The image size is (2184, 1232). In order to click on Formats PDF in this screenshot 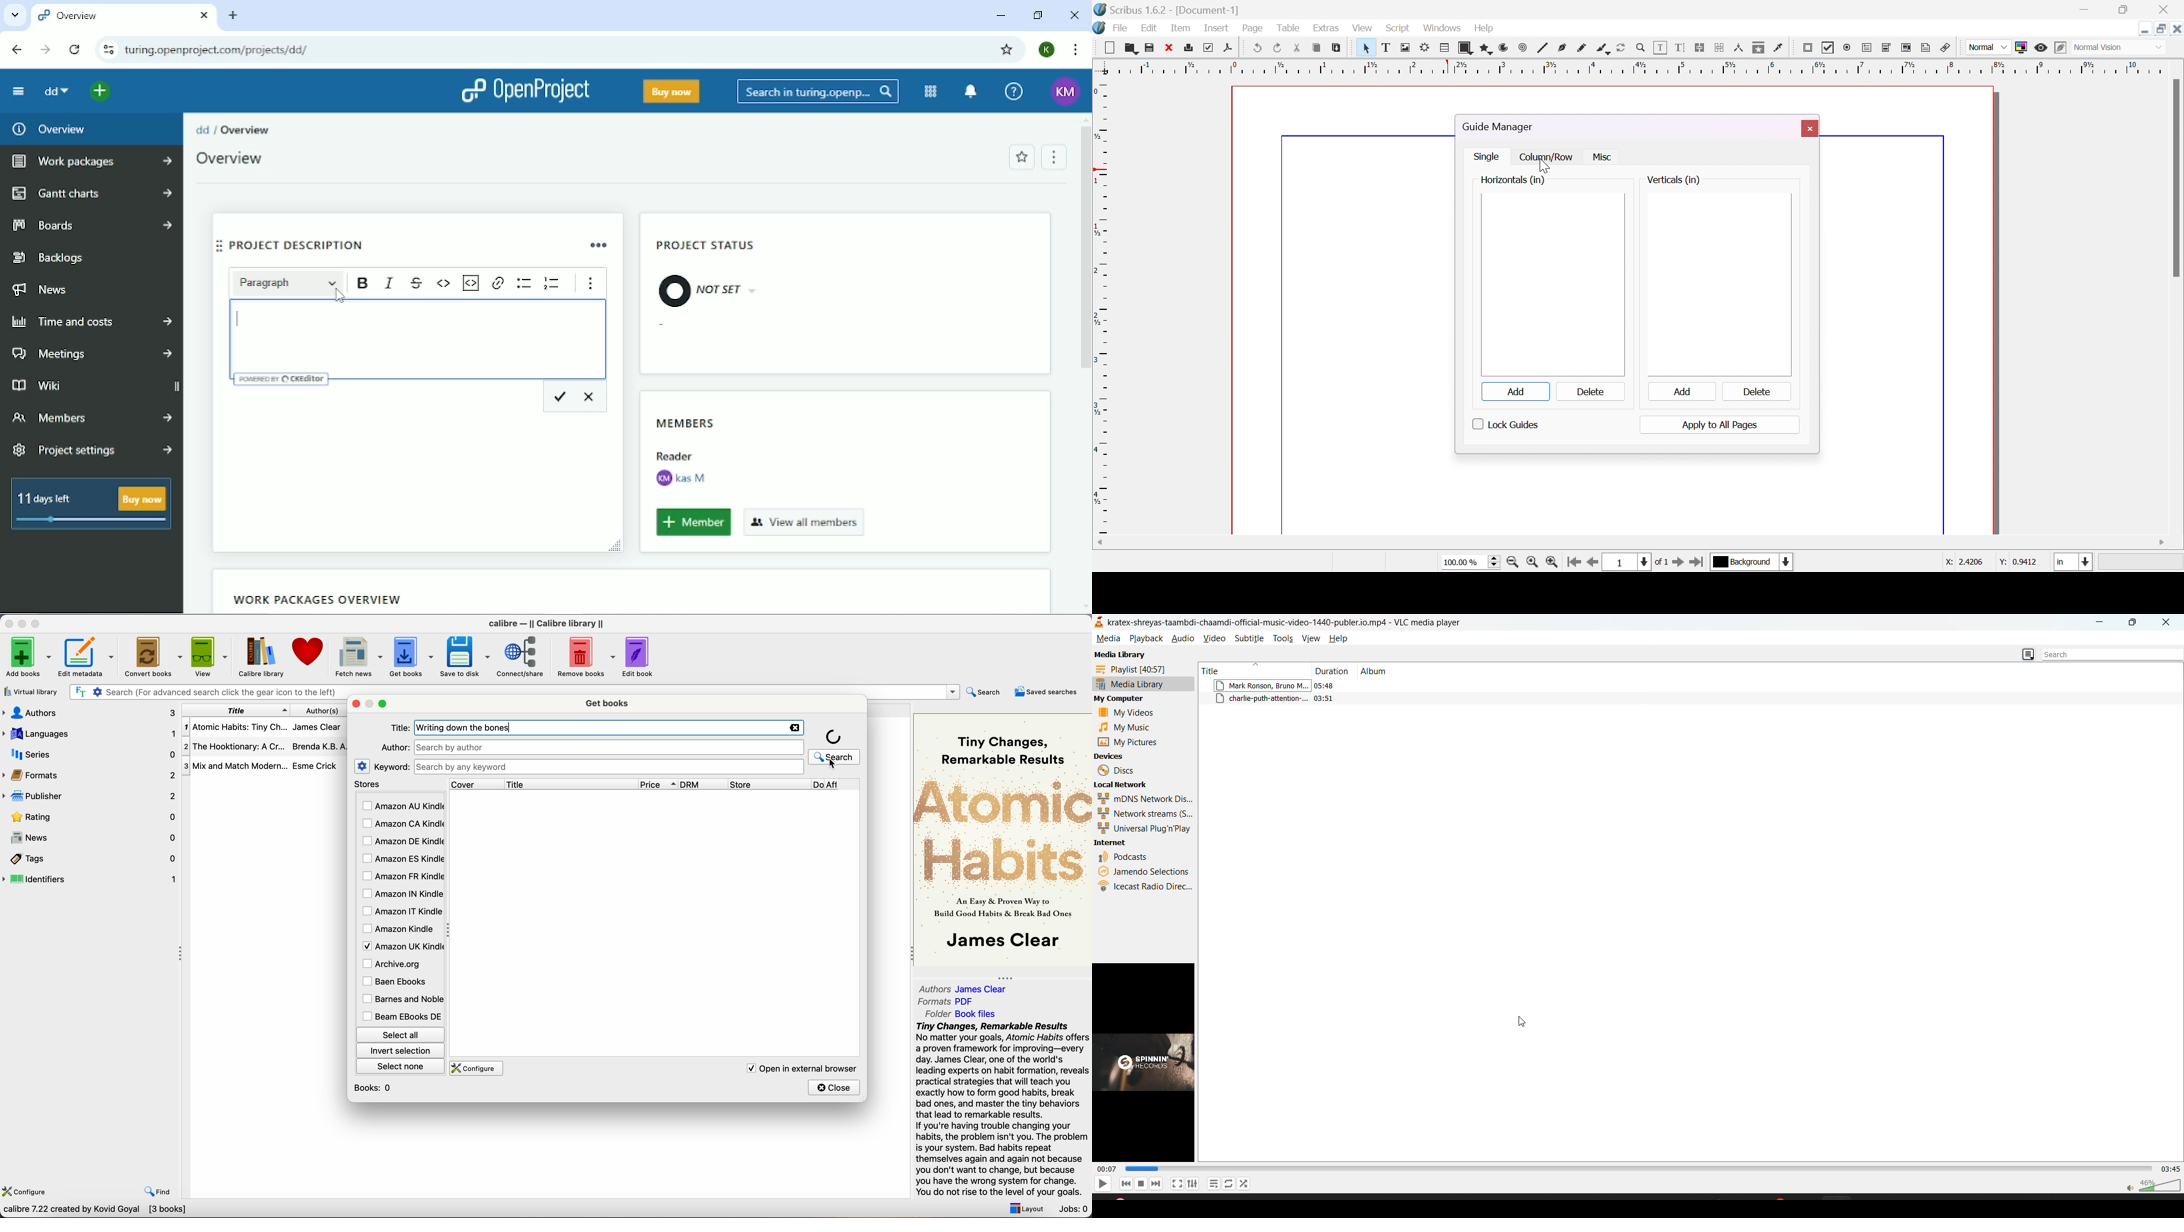, I will do `click(946, 1002)`.